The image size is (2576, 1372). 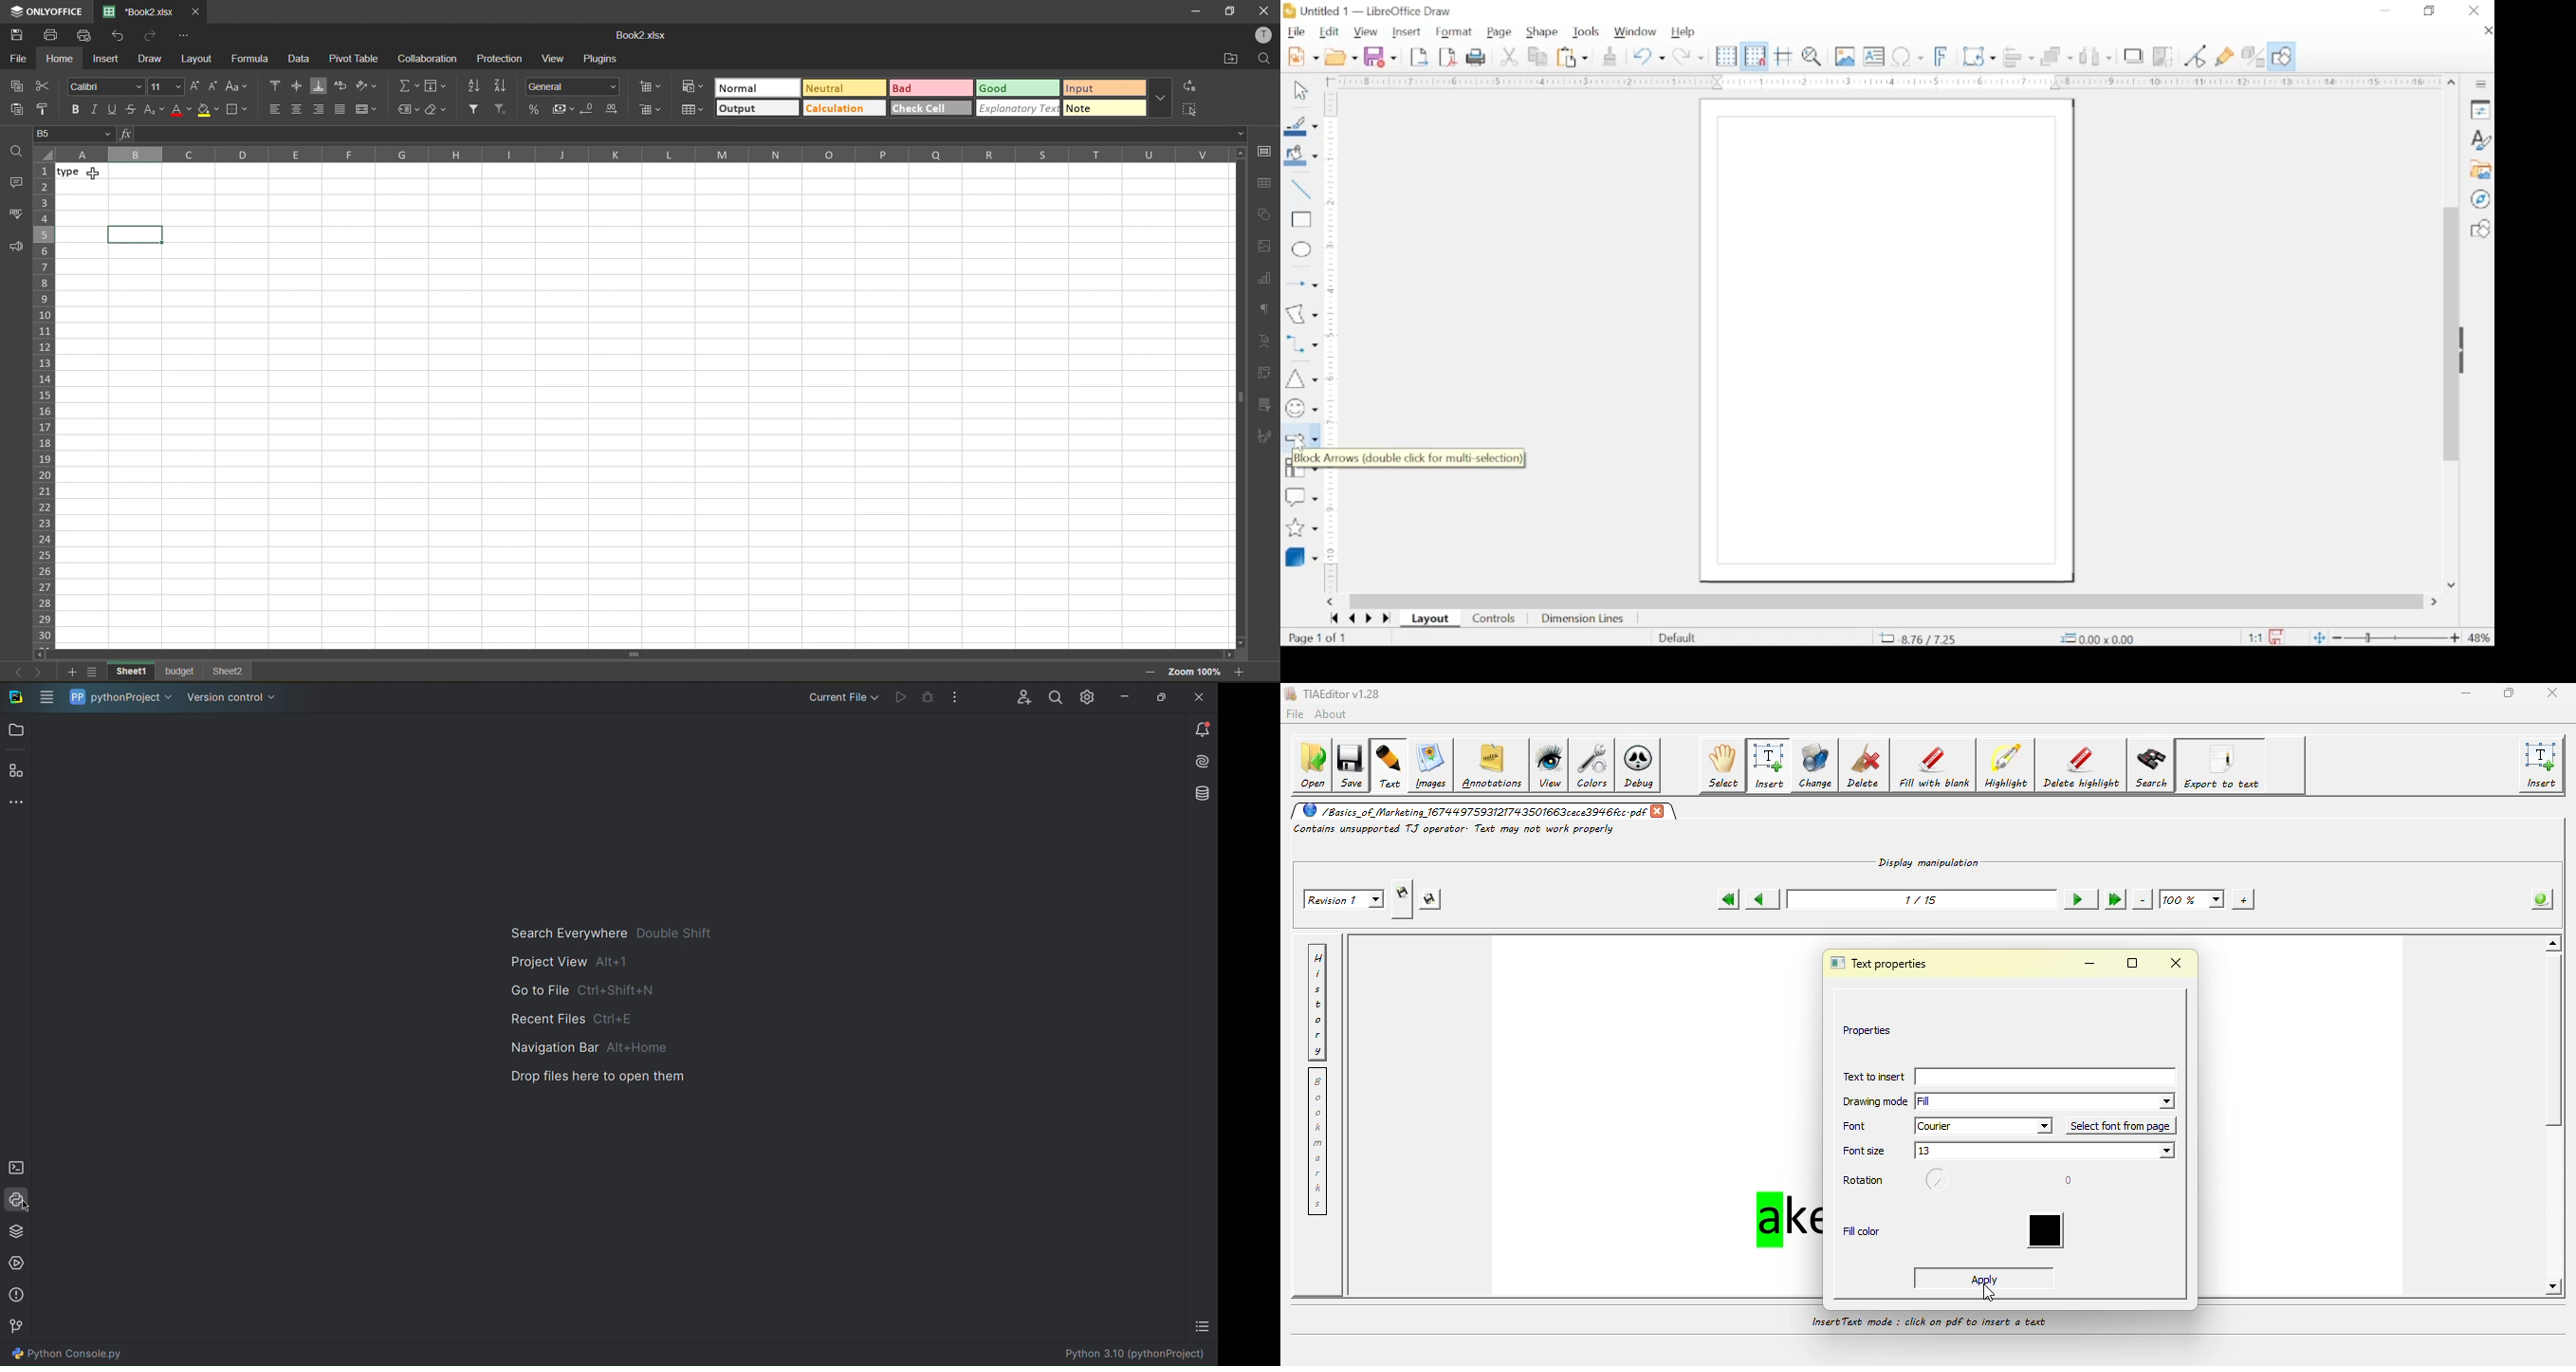 What do you see at coordinates (1304, 445) in the screenshot?
I see `cursor` at bounding box center [1304, 445].